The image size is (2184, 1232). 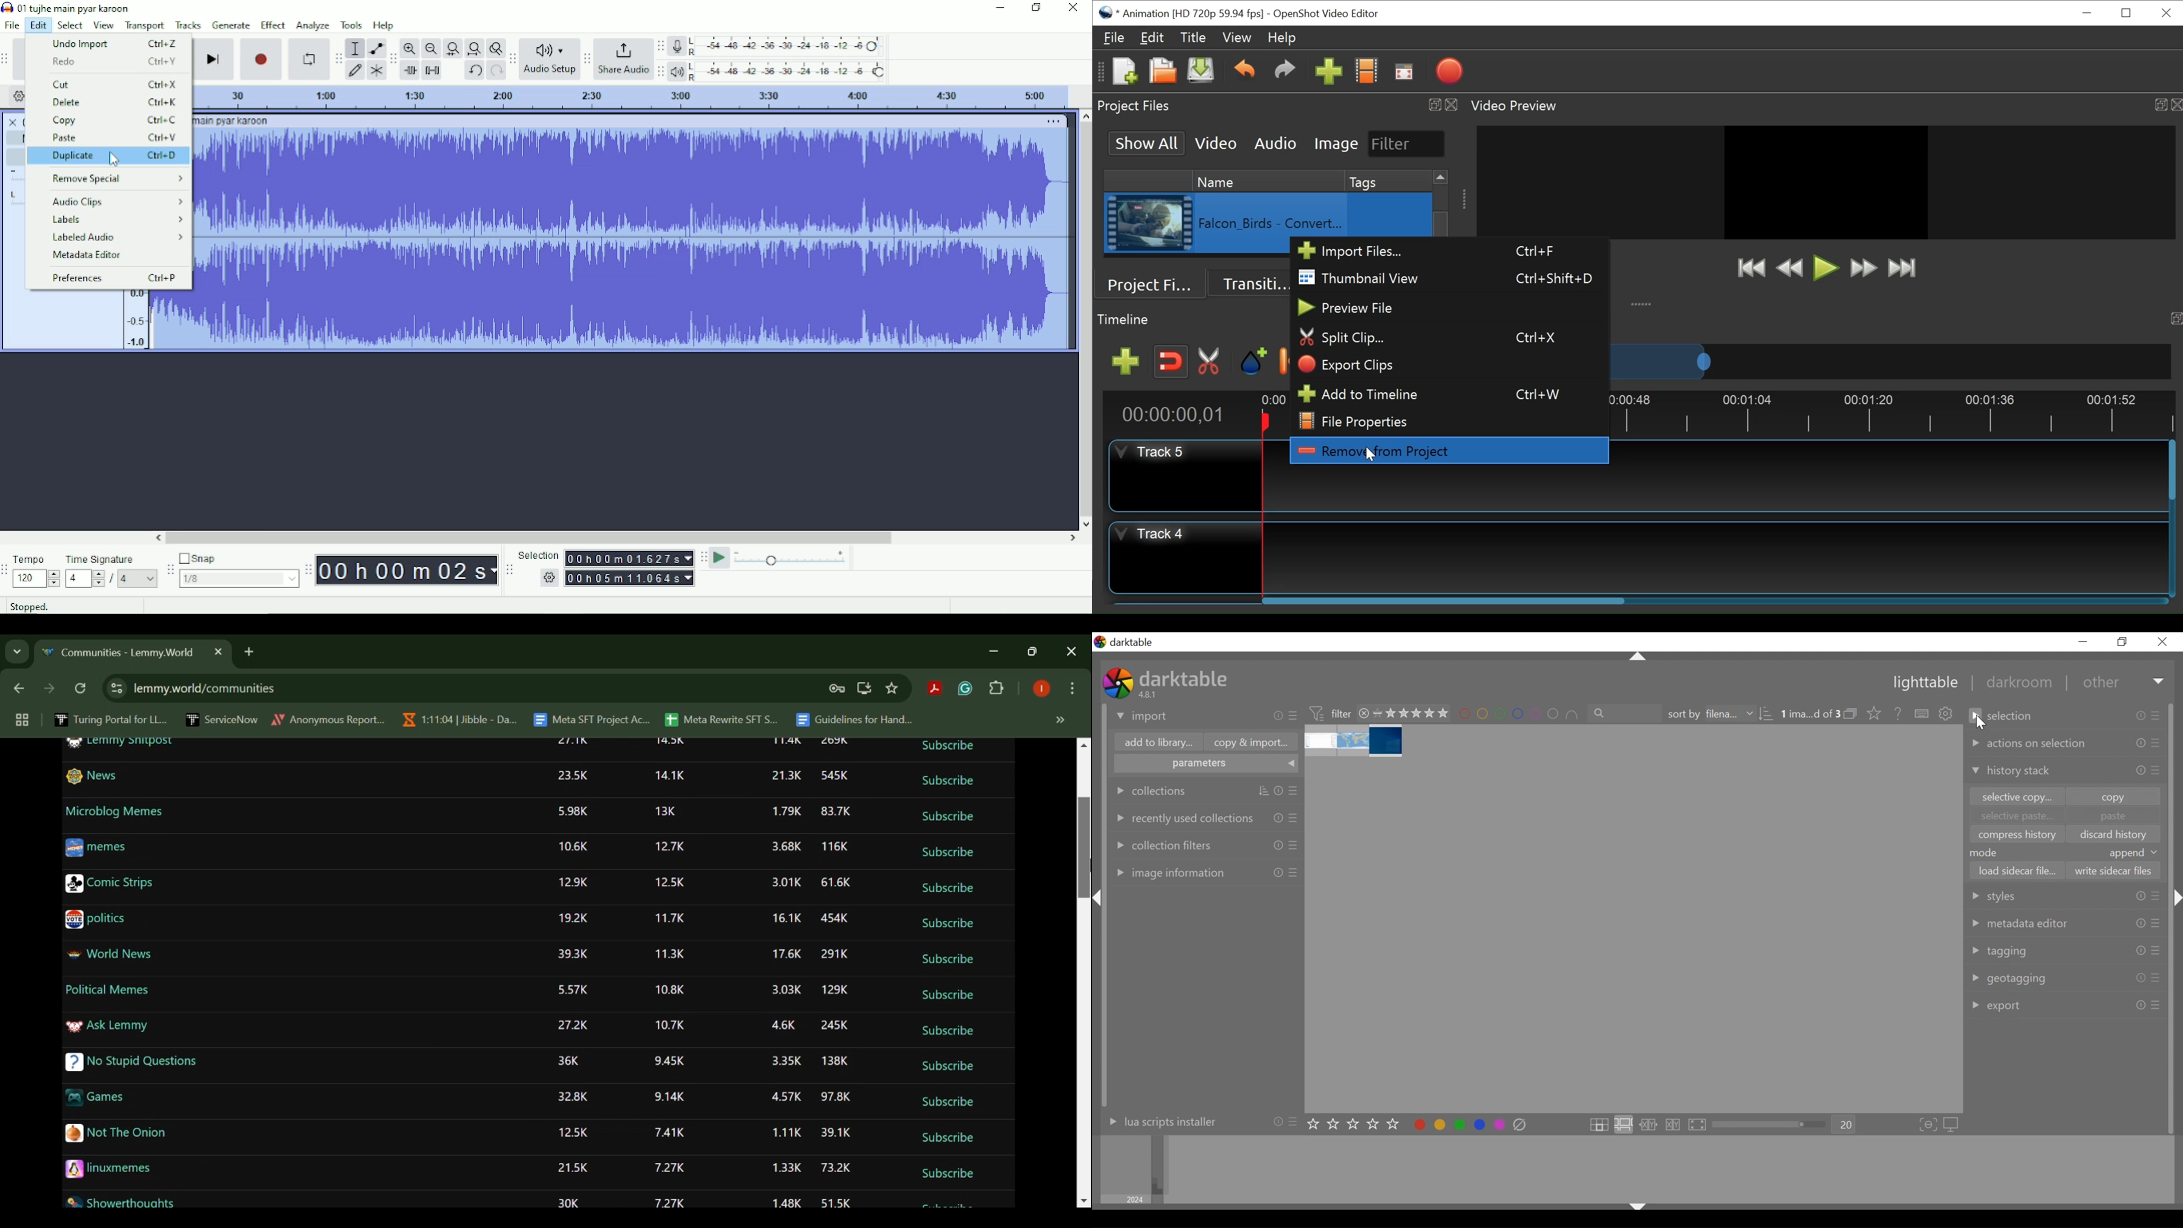 What do you see at coordinates (1168, 872) in the screenshot?
I see `image information` at bounding box center [1168, 872].